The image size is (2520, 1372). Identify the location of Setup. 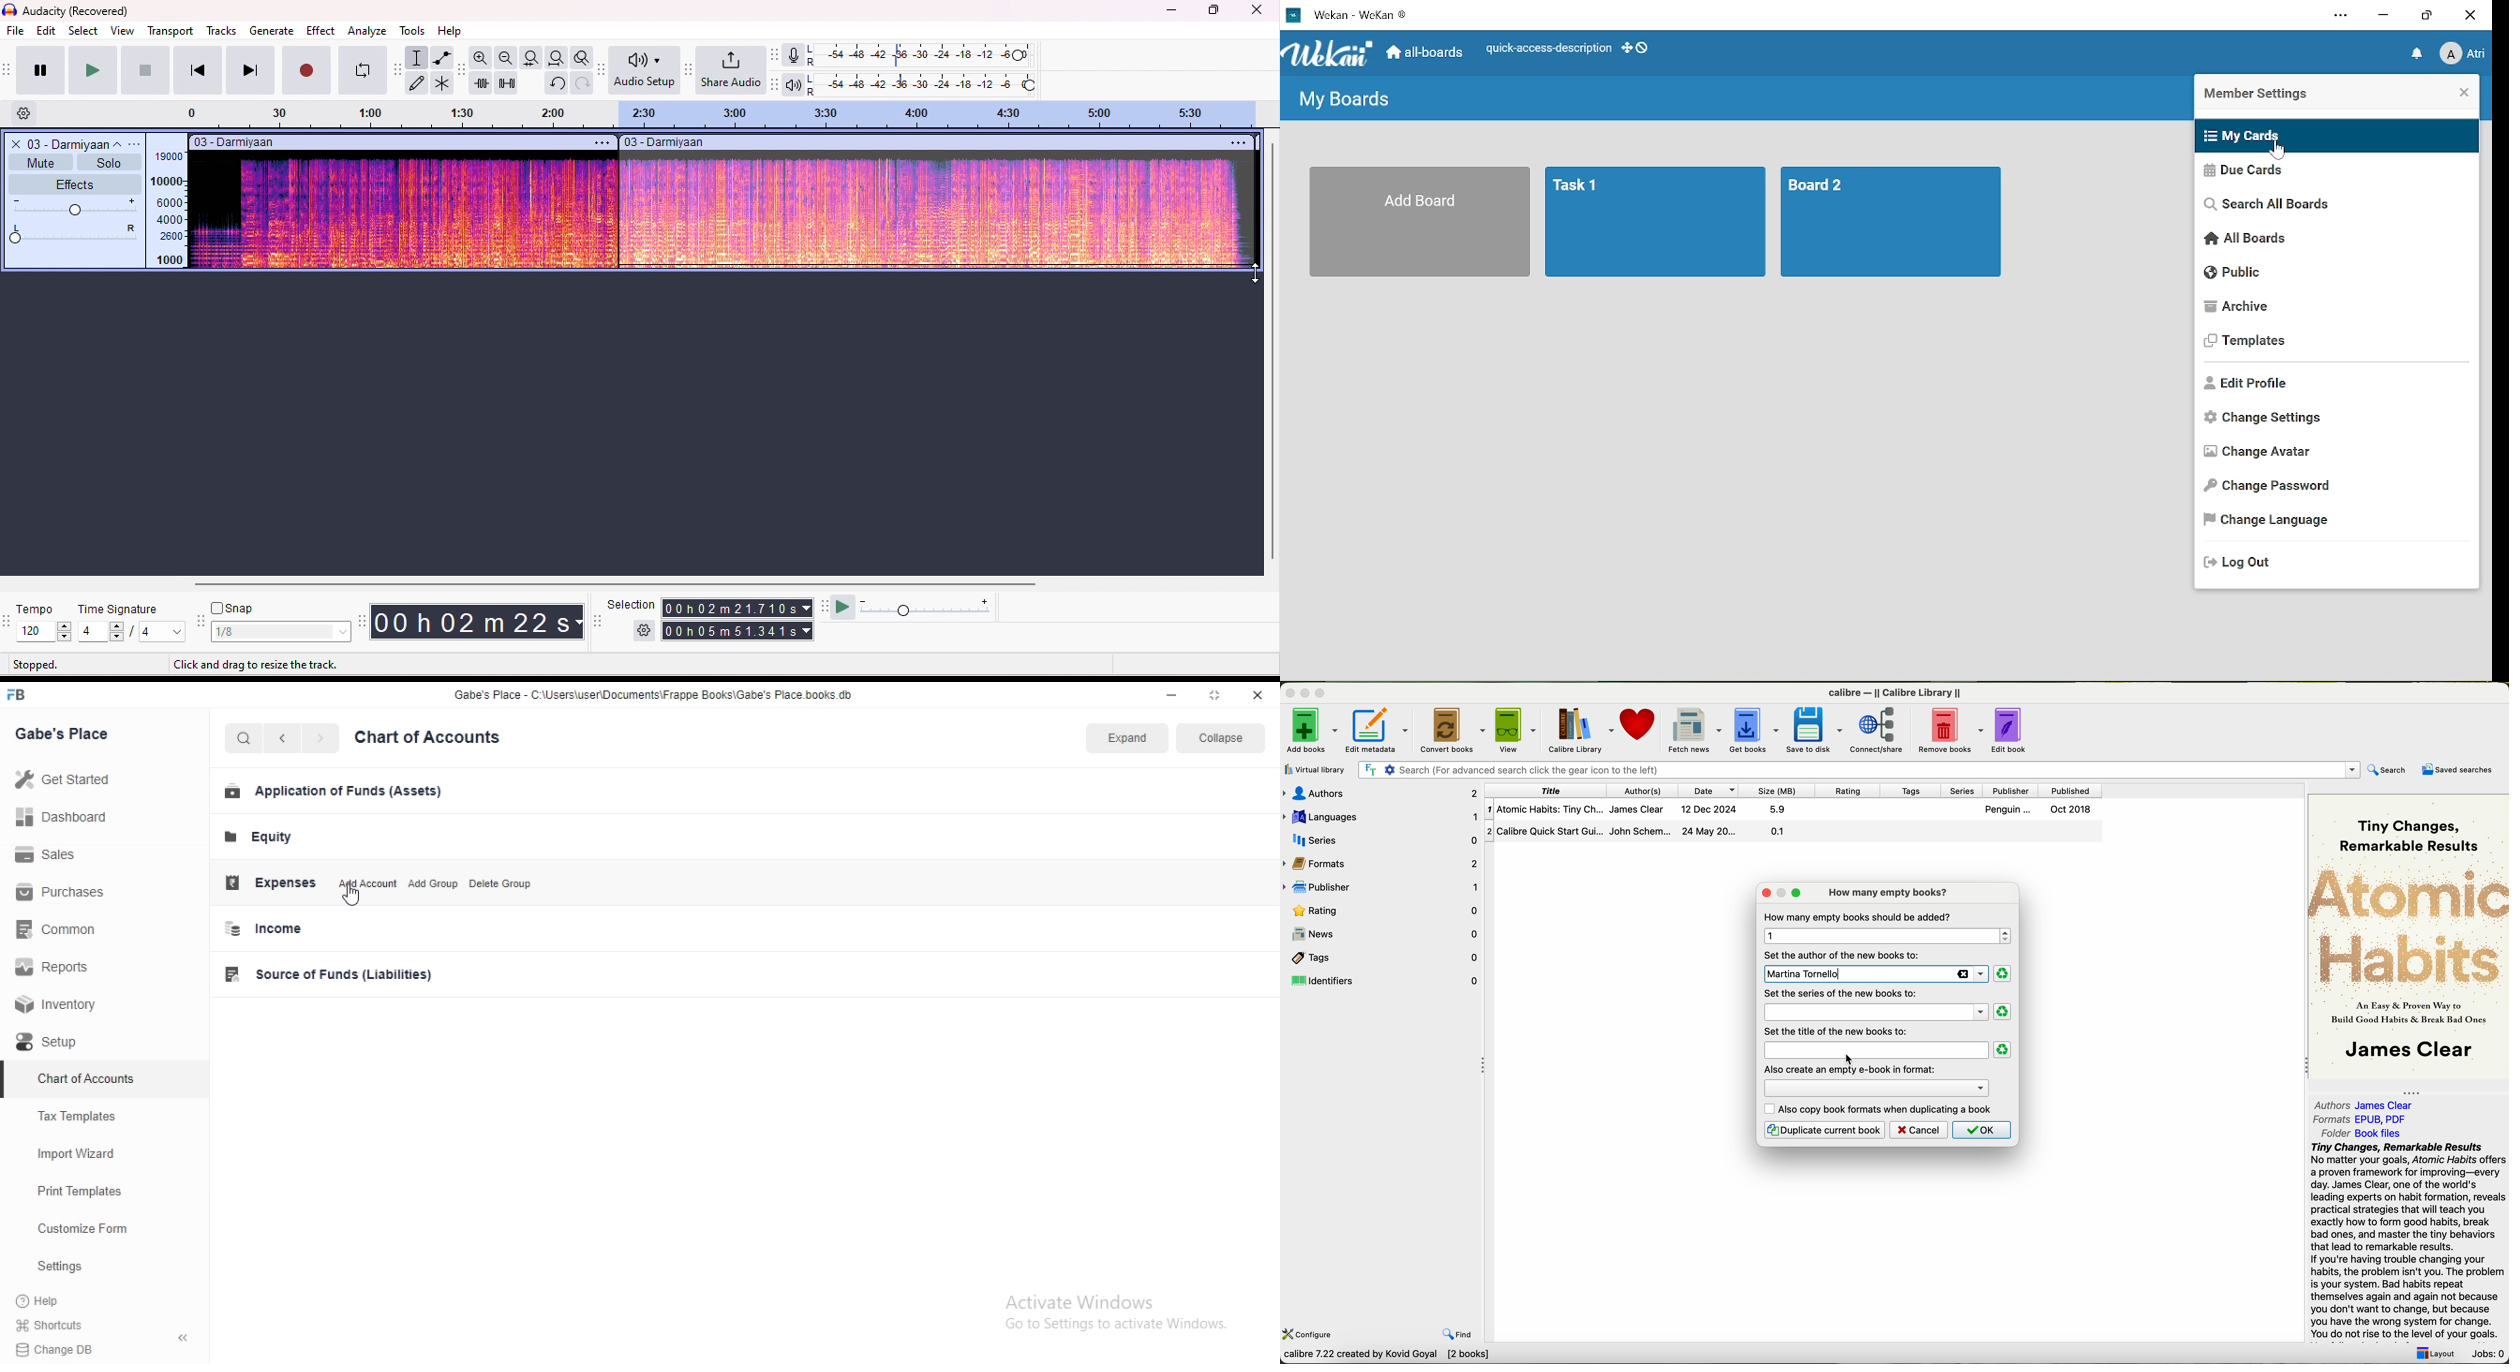
(68, 1042).